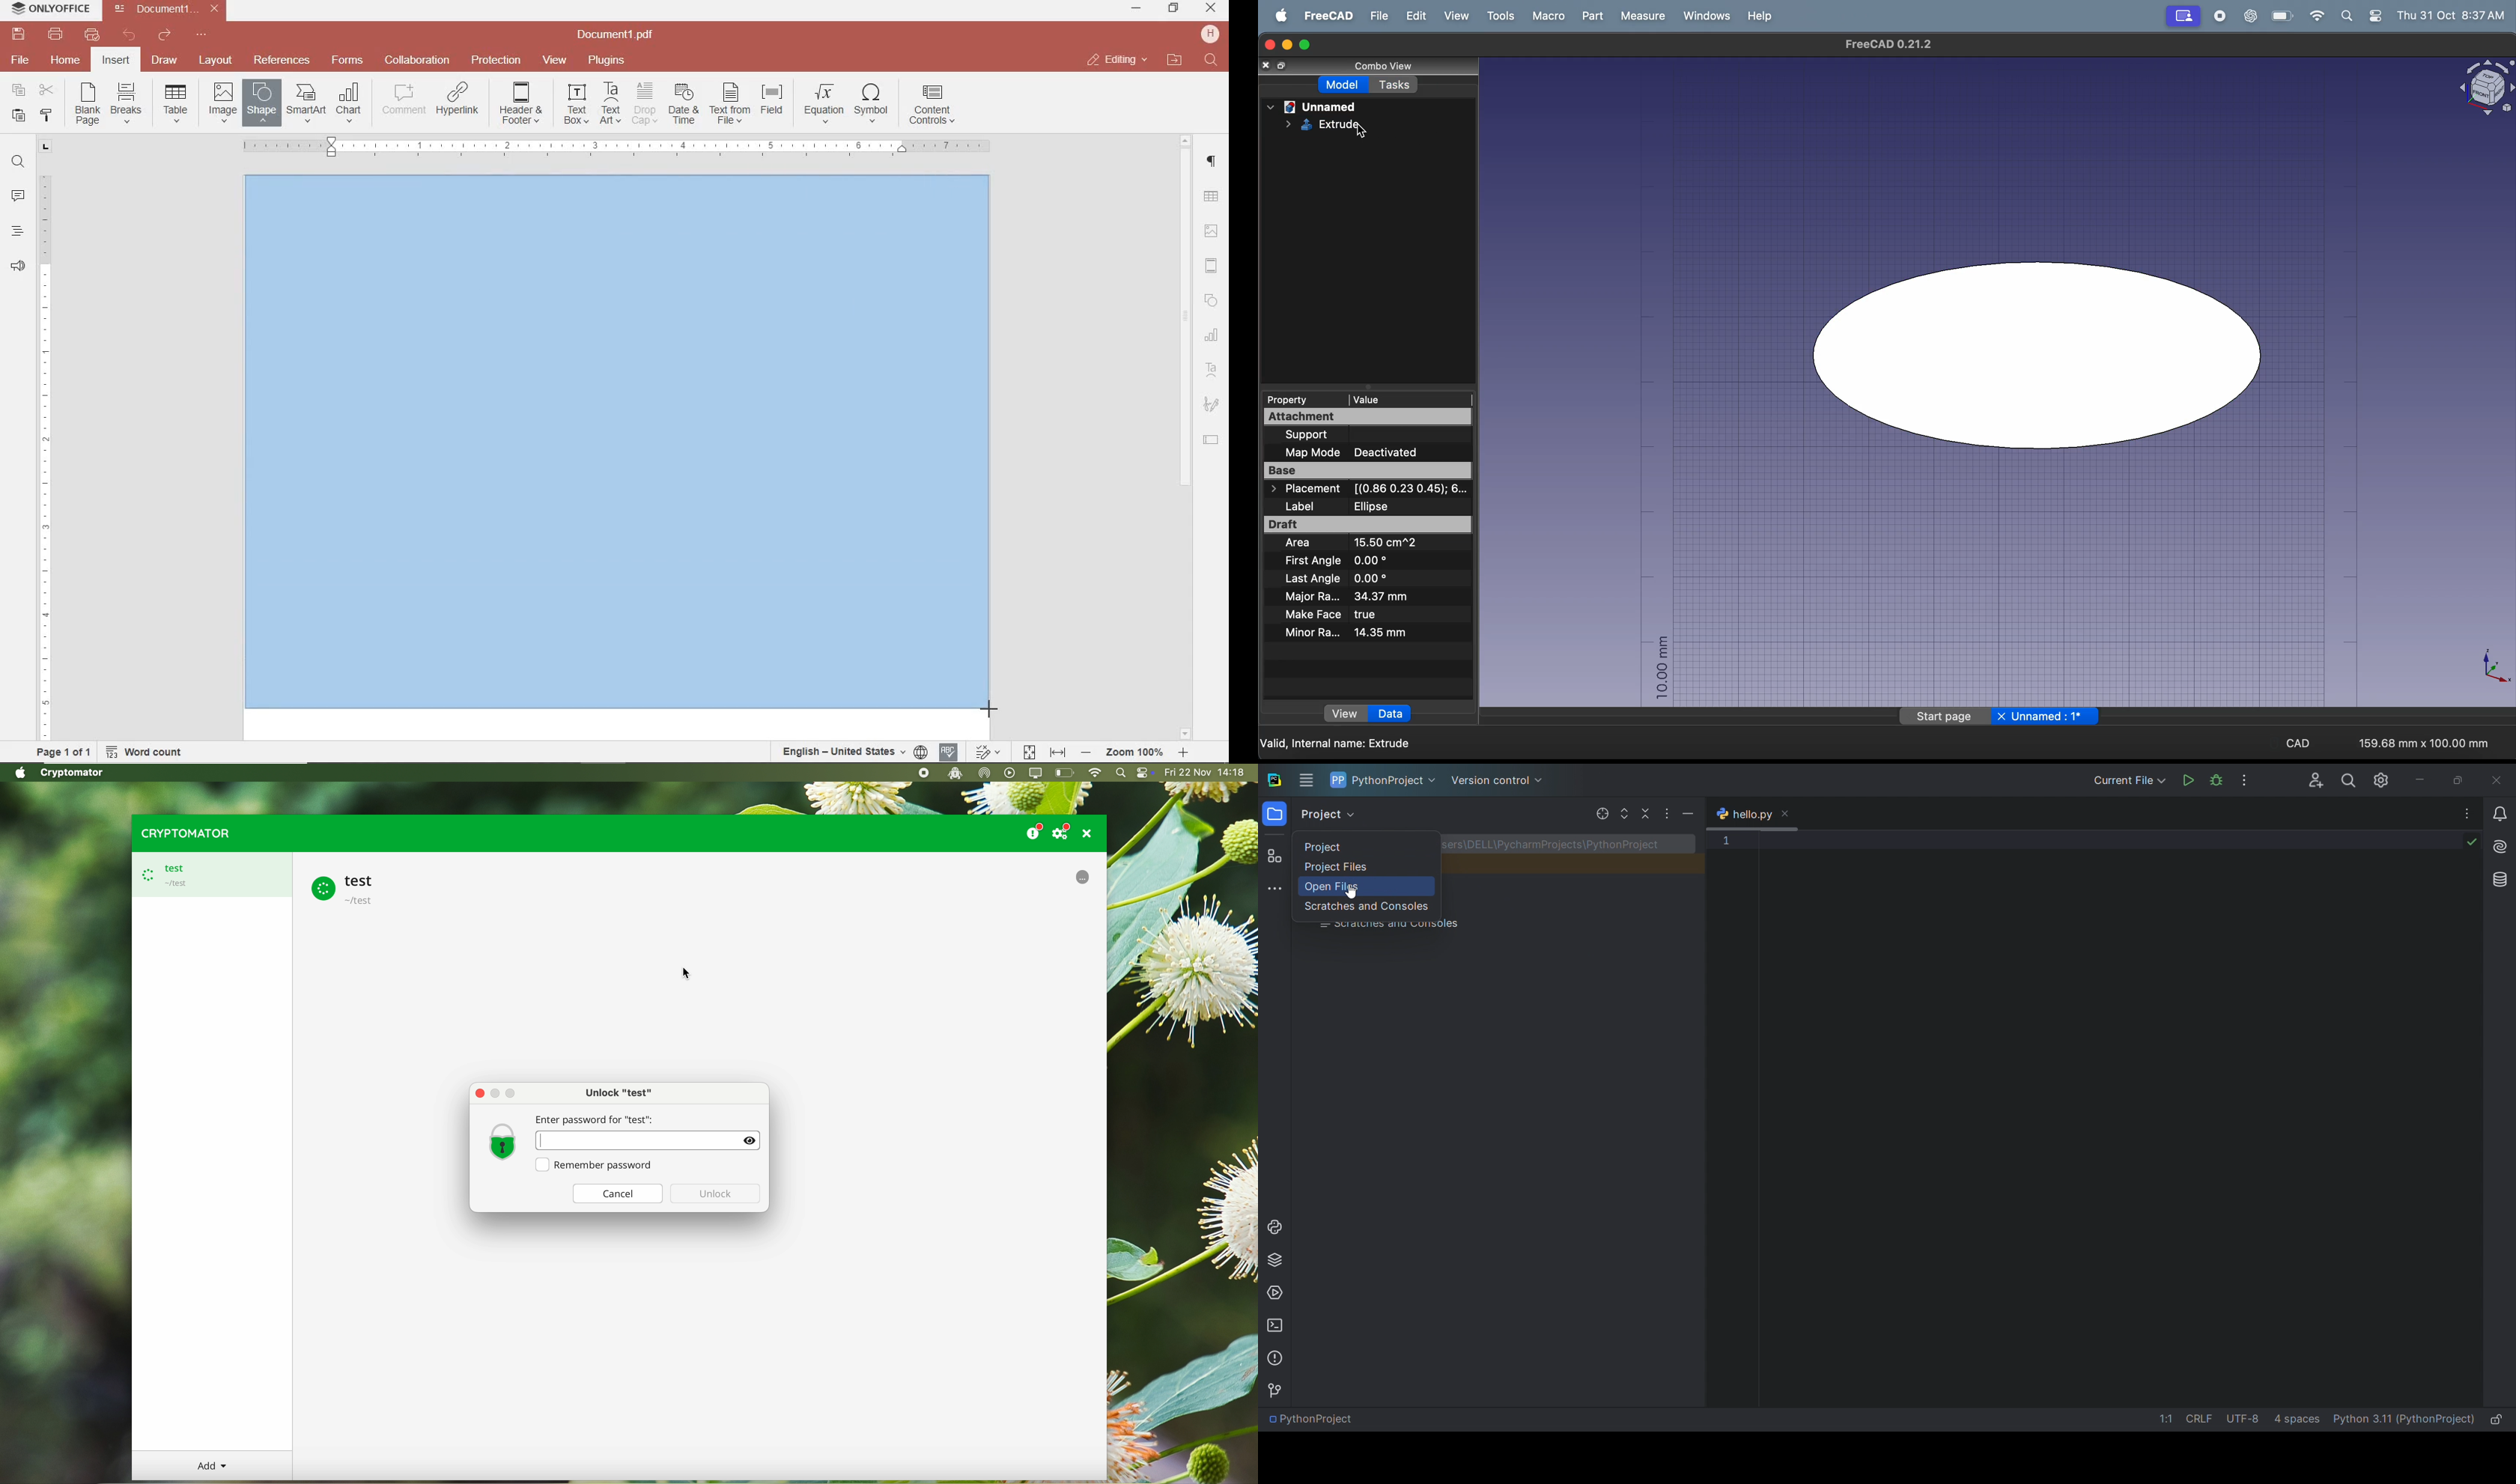 This screenshot has height=1484, width=2520. I want to click on ellipse, so click(2004, 352).